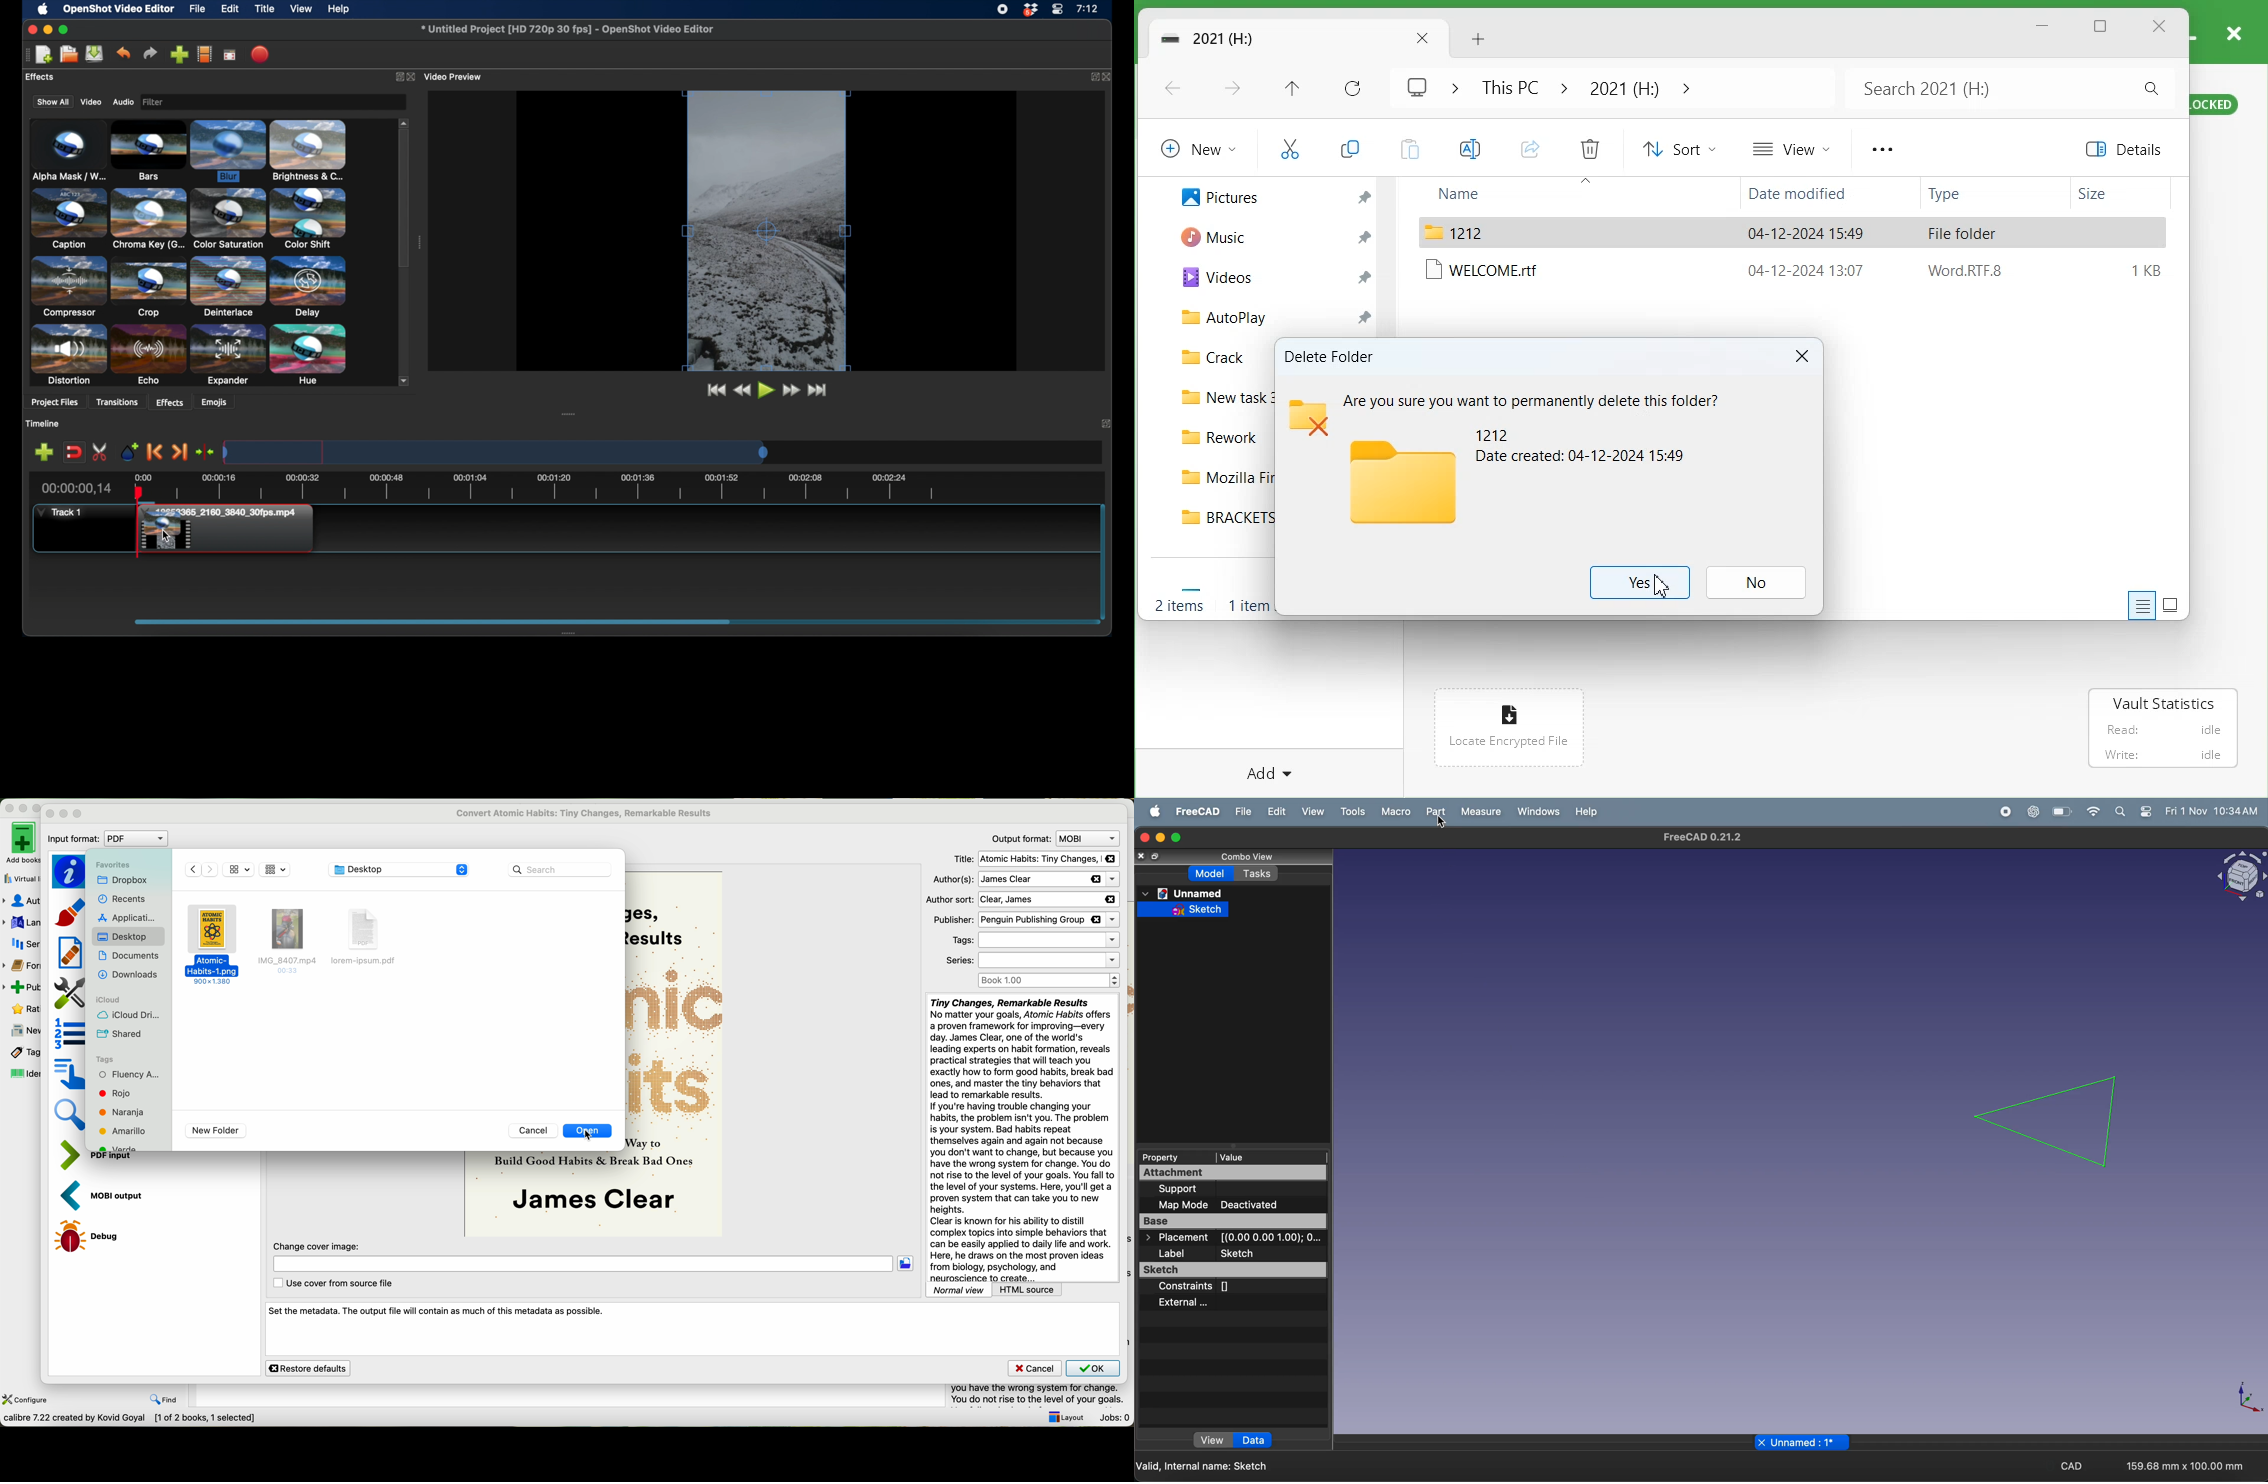  What do you see at coordinates (1110, 77) in the screenshot?
I see `close` at bounding box center [1110, 77].